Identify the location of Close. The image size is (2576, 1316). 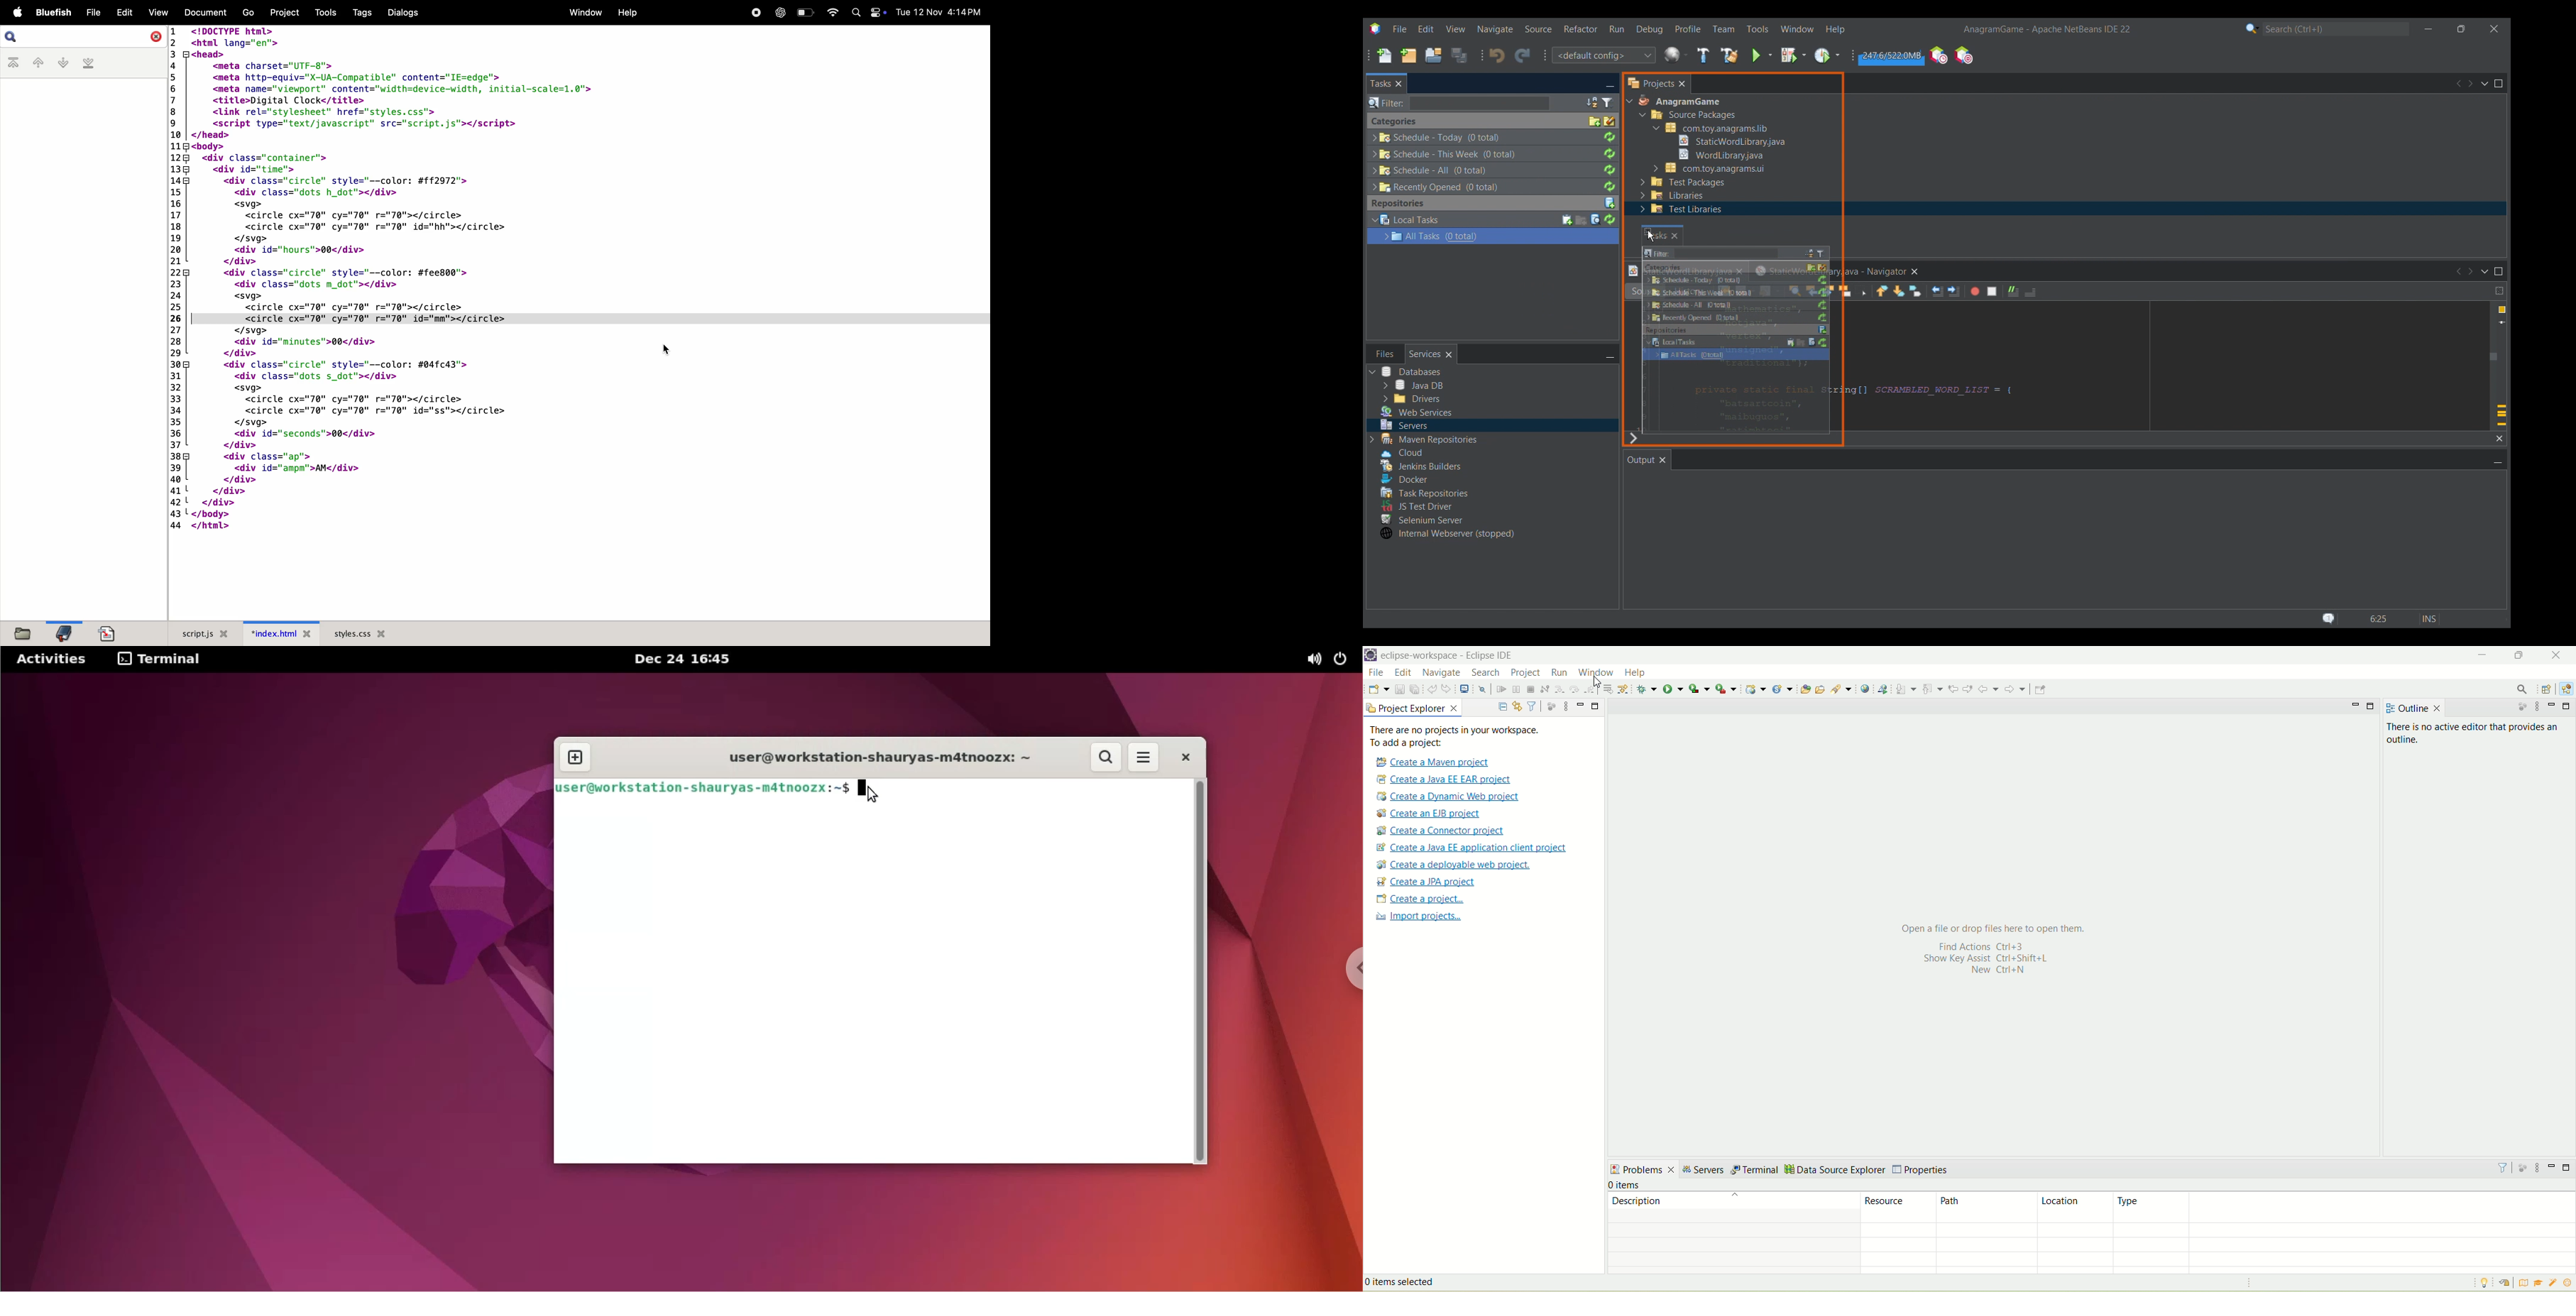
(2500, 439).